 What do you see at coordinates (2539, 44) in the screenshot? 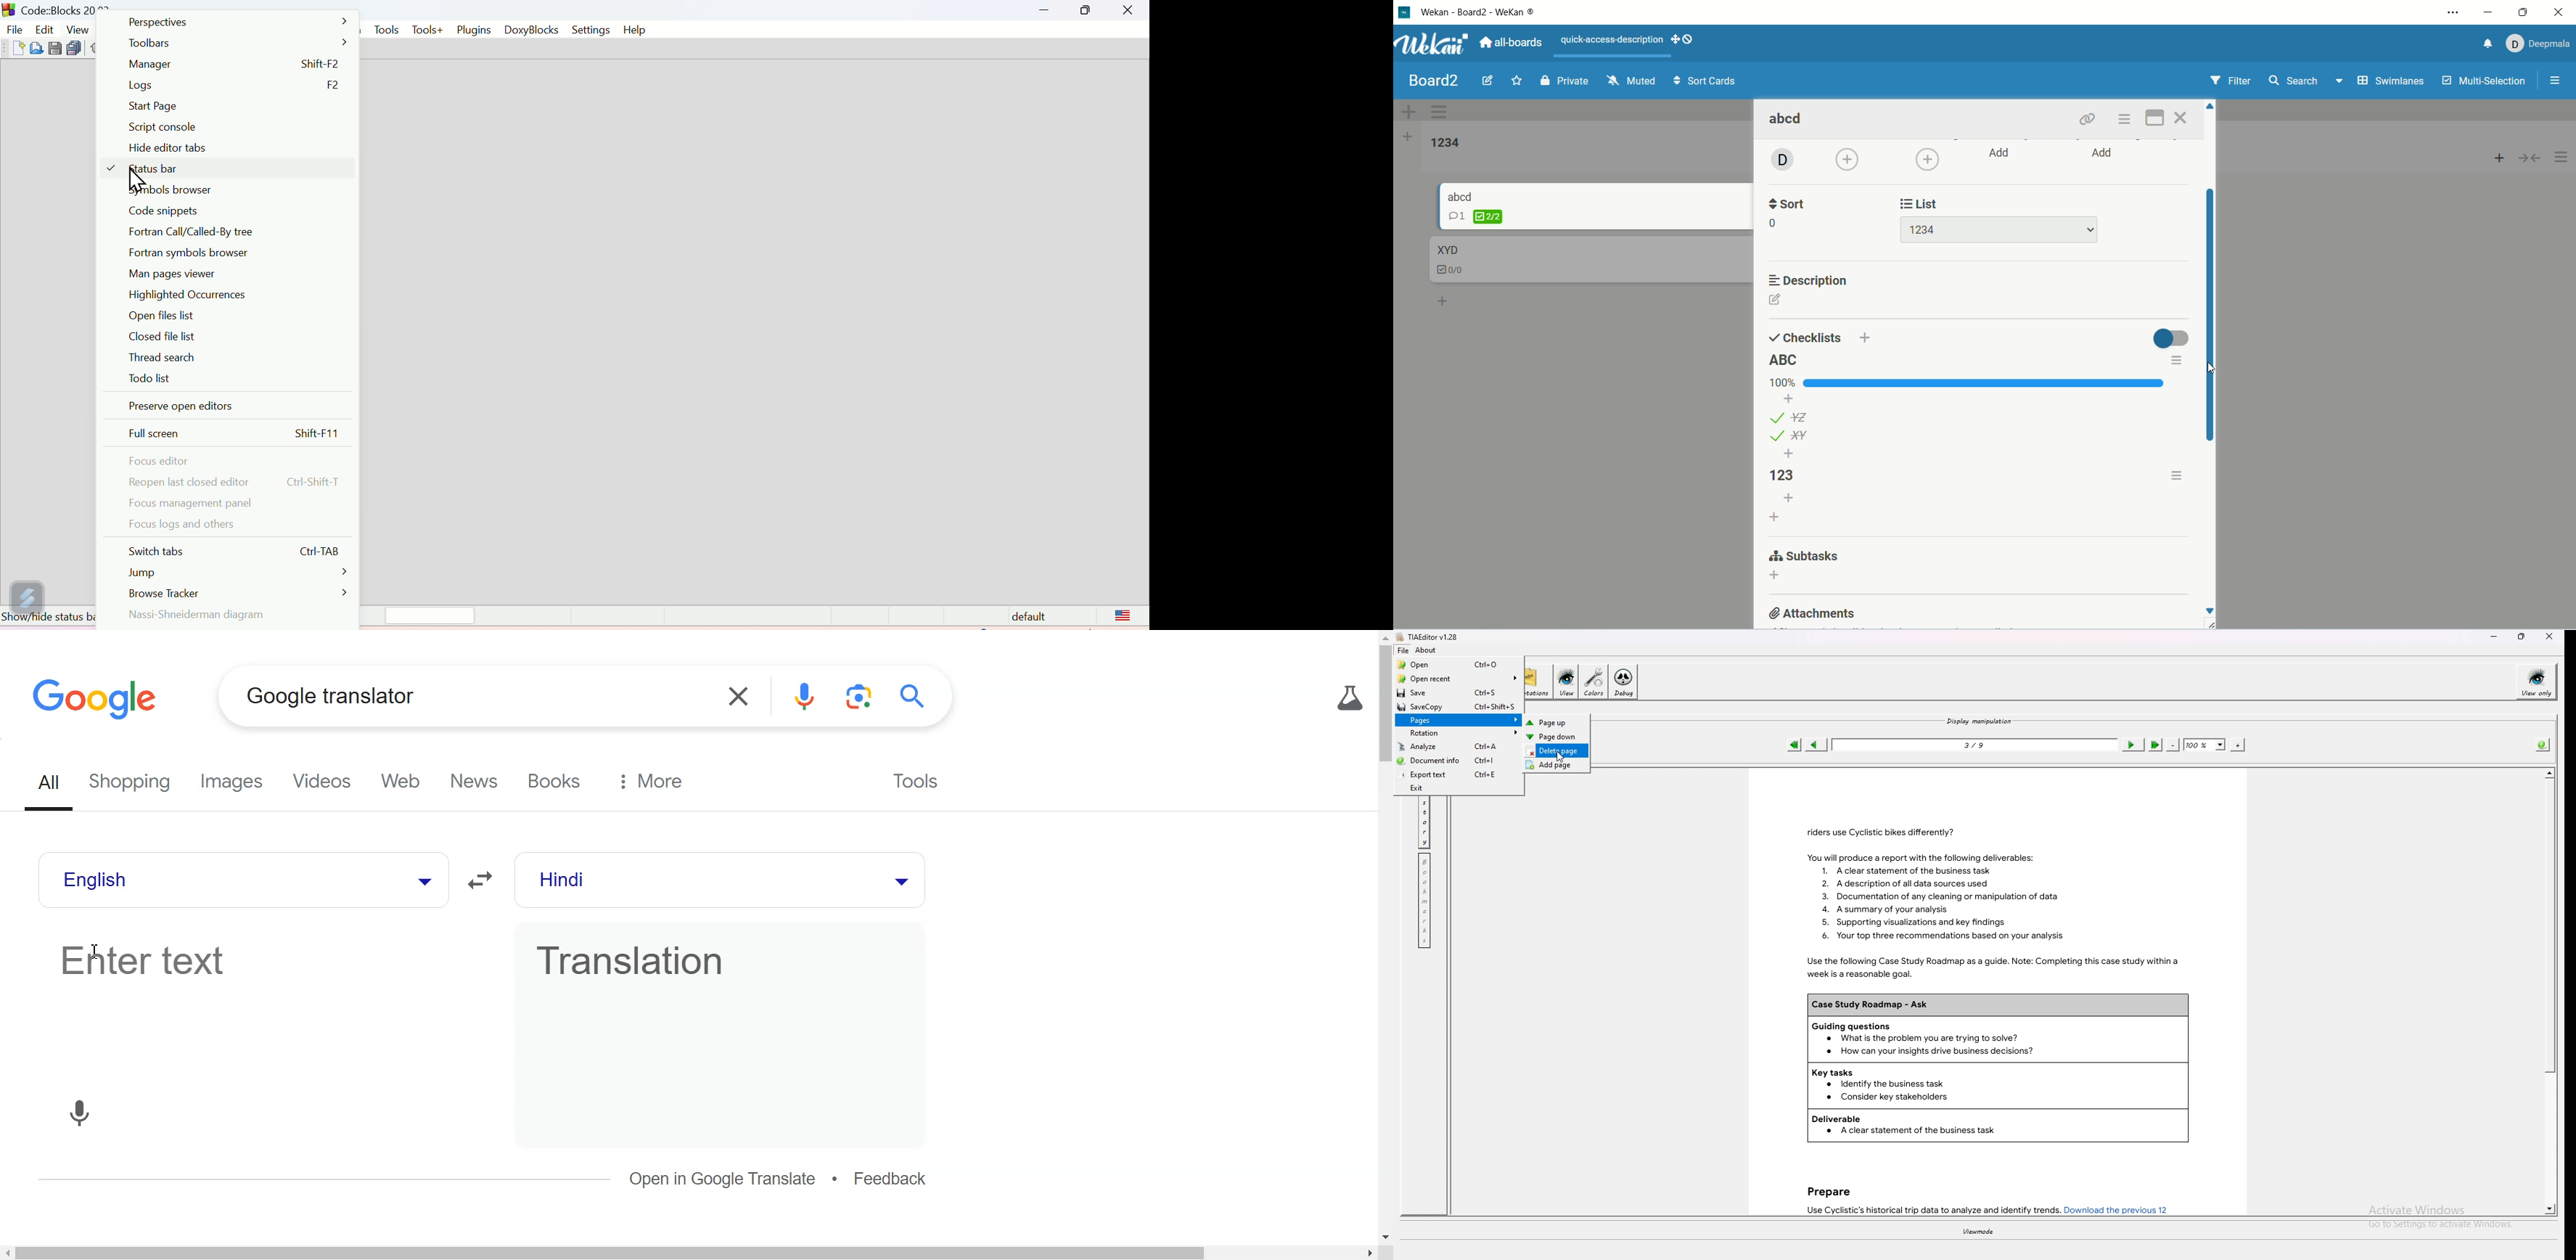
I see `account` at bounding box center [2539, 44].